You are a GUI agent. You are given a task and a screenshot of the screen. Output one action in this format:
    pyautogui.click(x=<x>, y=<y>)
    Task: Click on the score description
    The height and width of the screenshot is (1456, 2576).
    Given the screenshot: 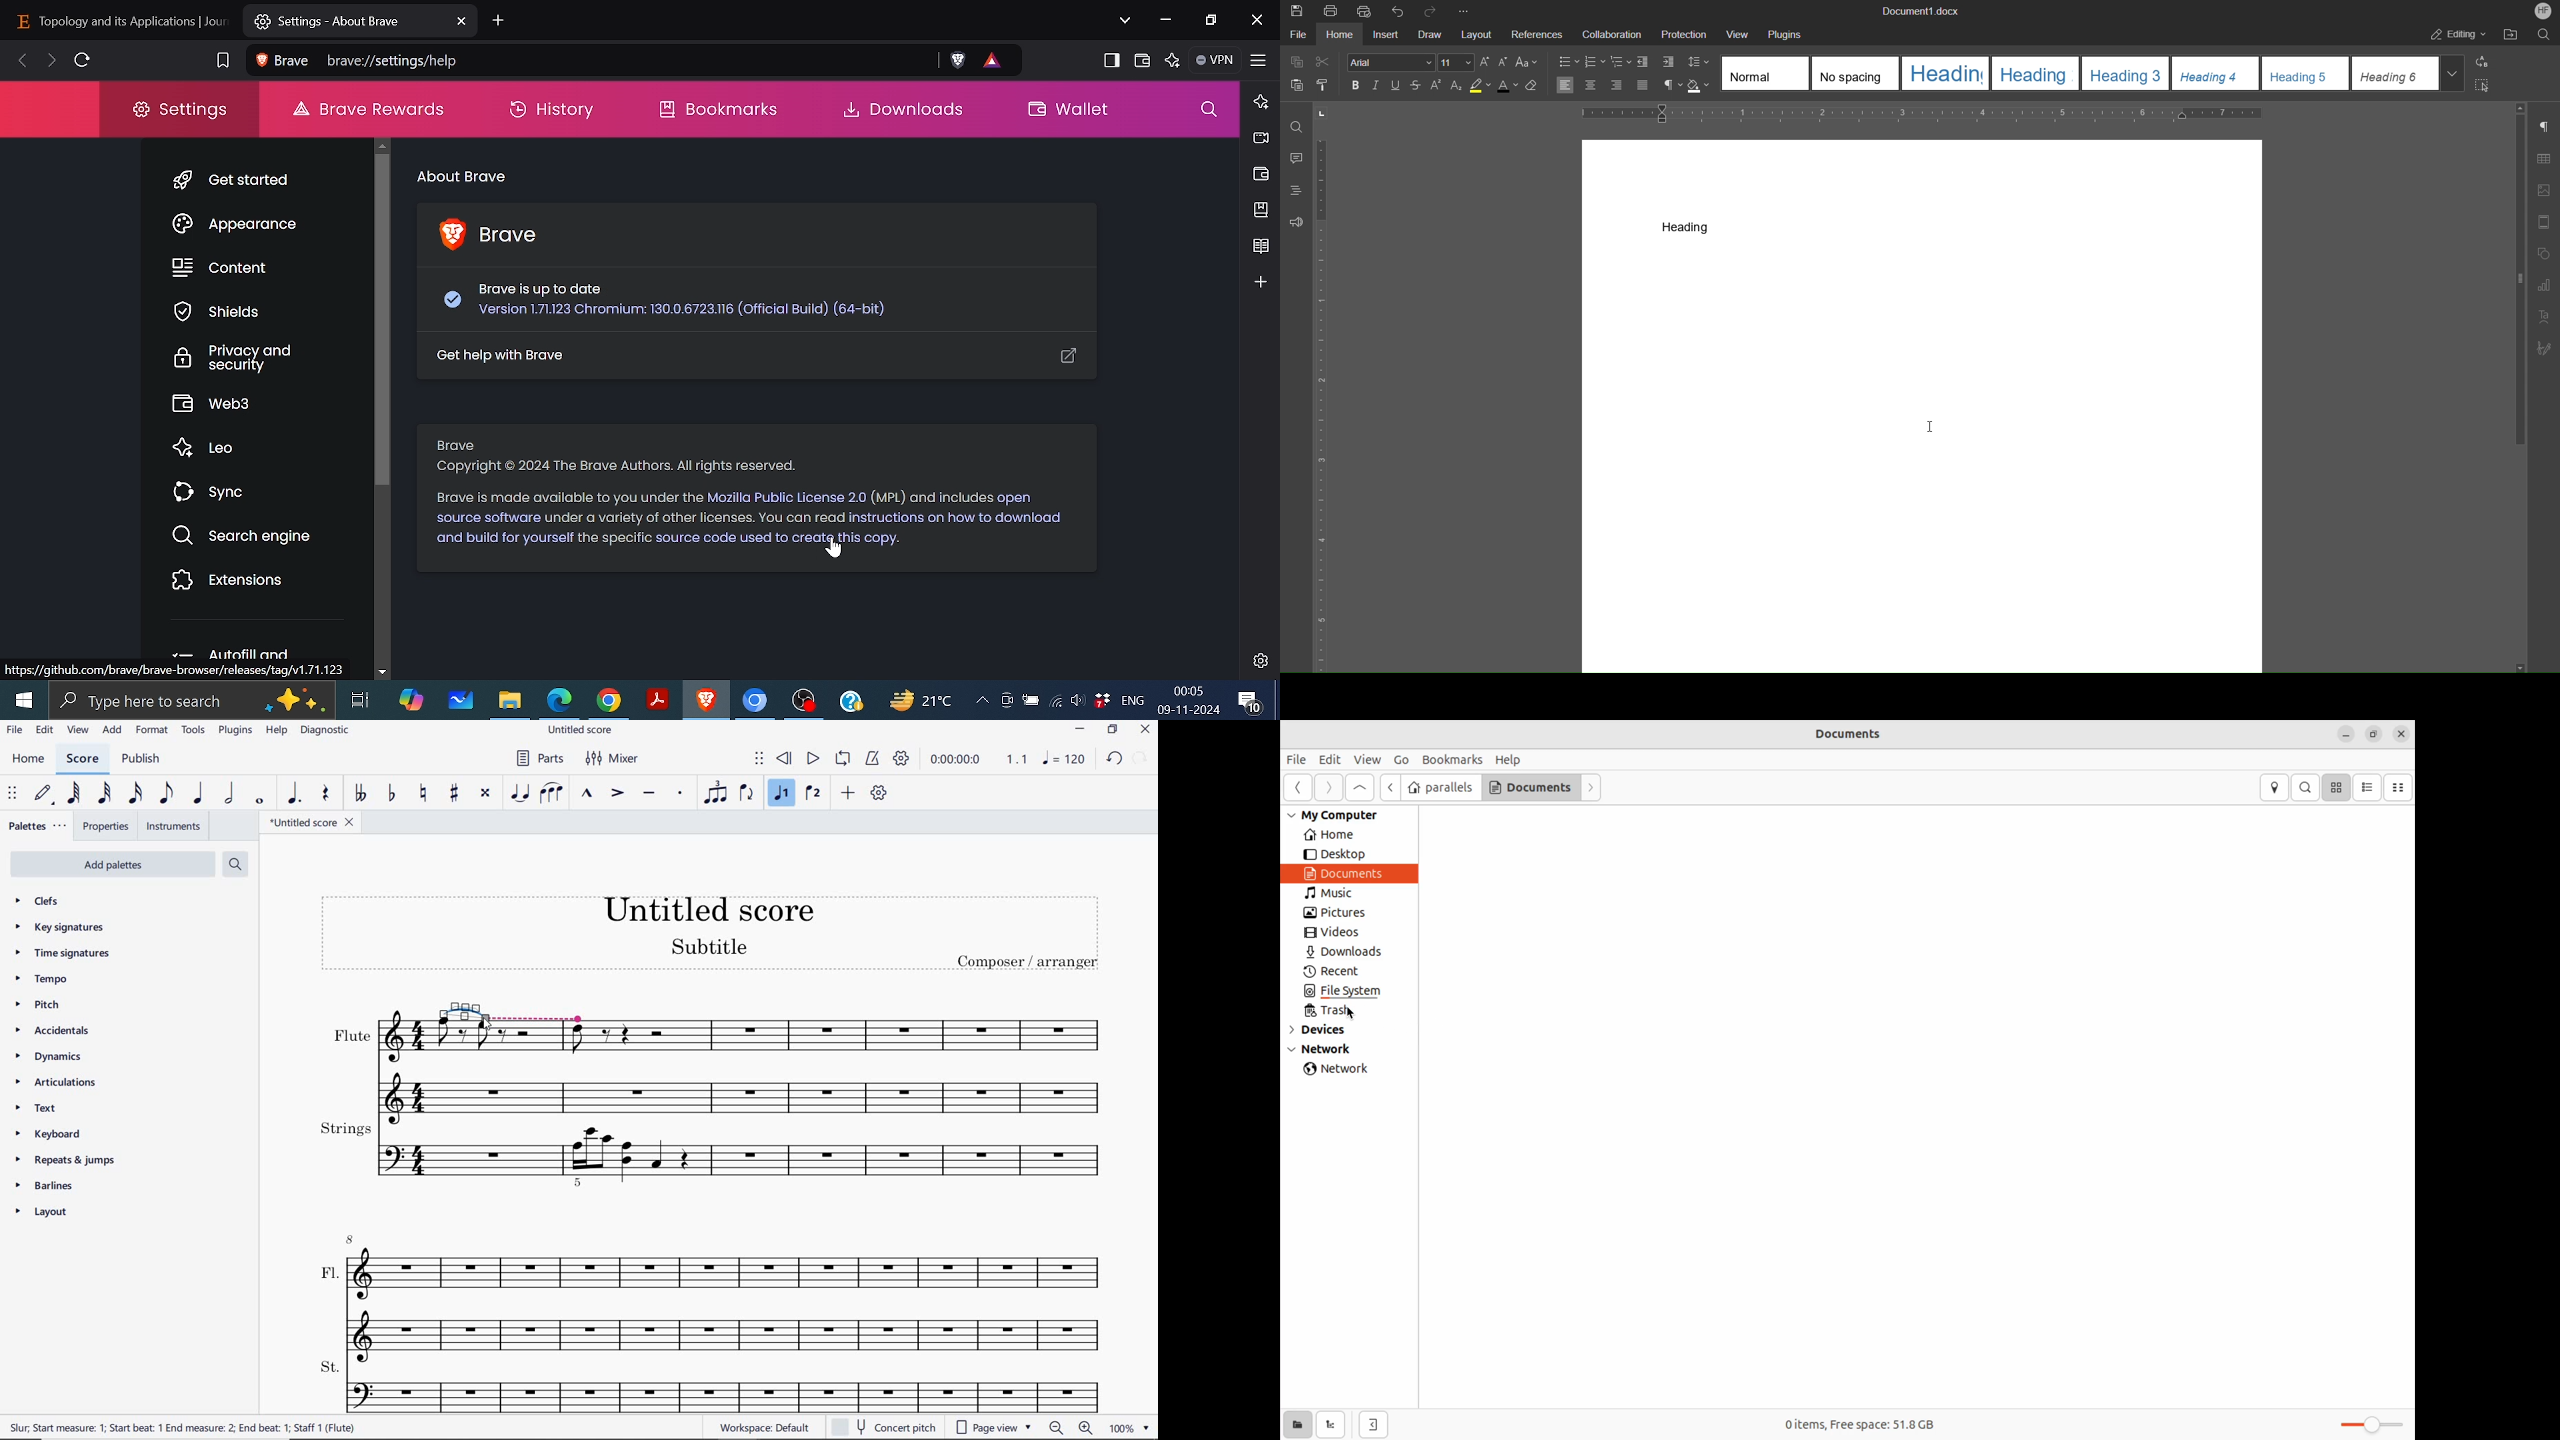 What is the action you would take?
    pyautogui.click(x=183, y=1427)
    